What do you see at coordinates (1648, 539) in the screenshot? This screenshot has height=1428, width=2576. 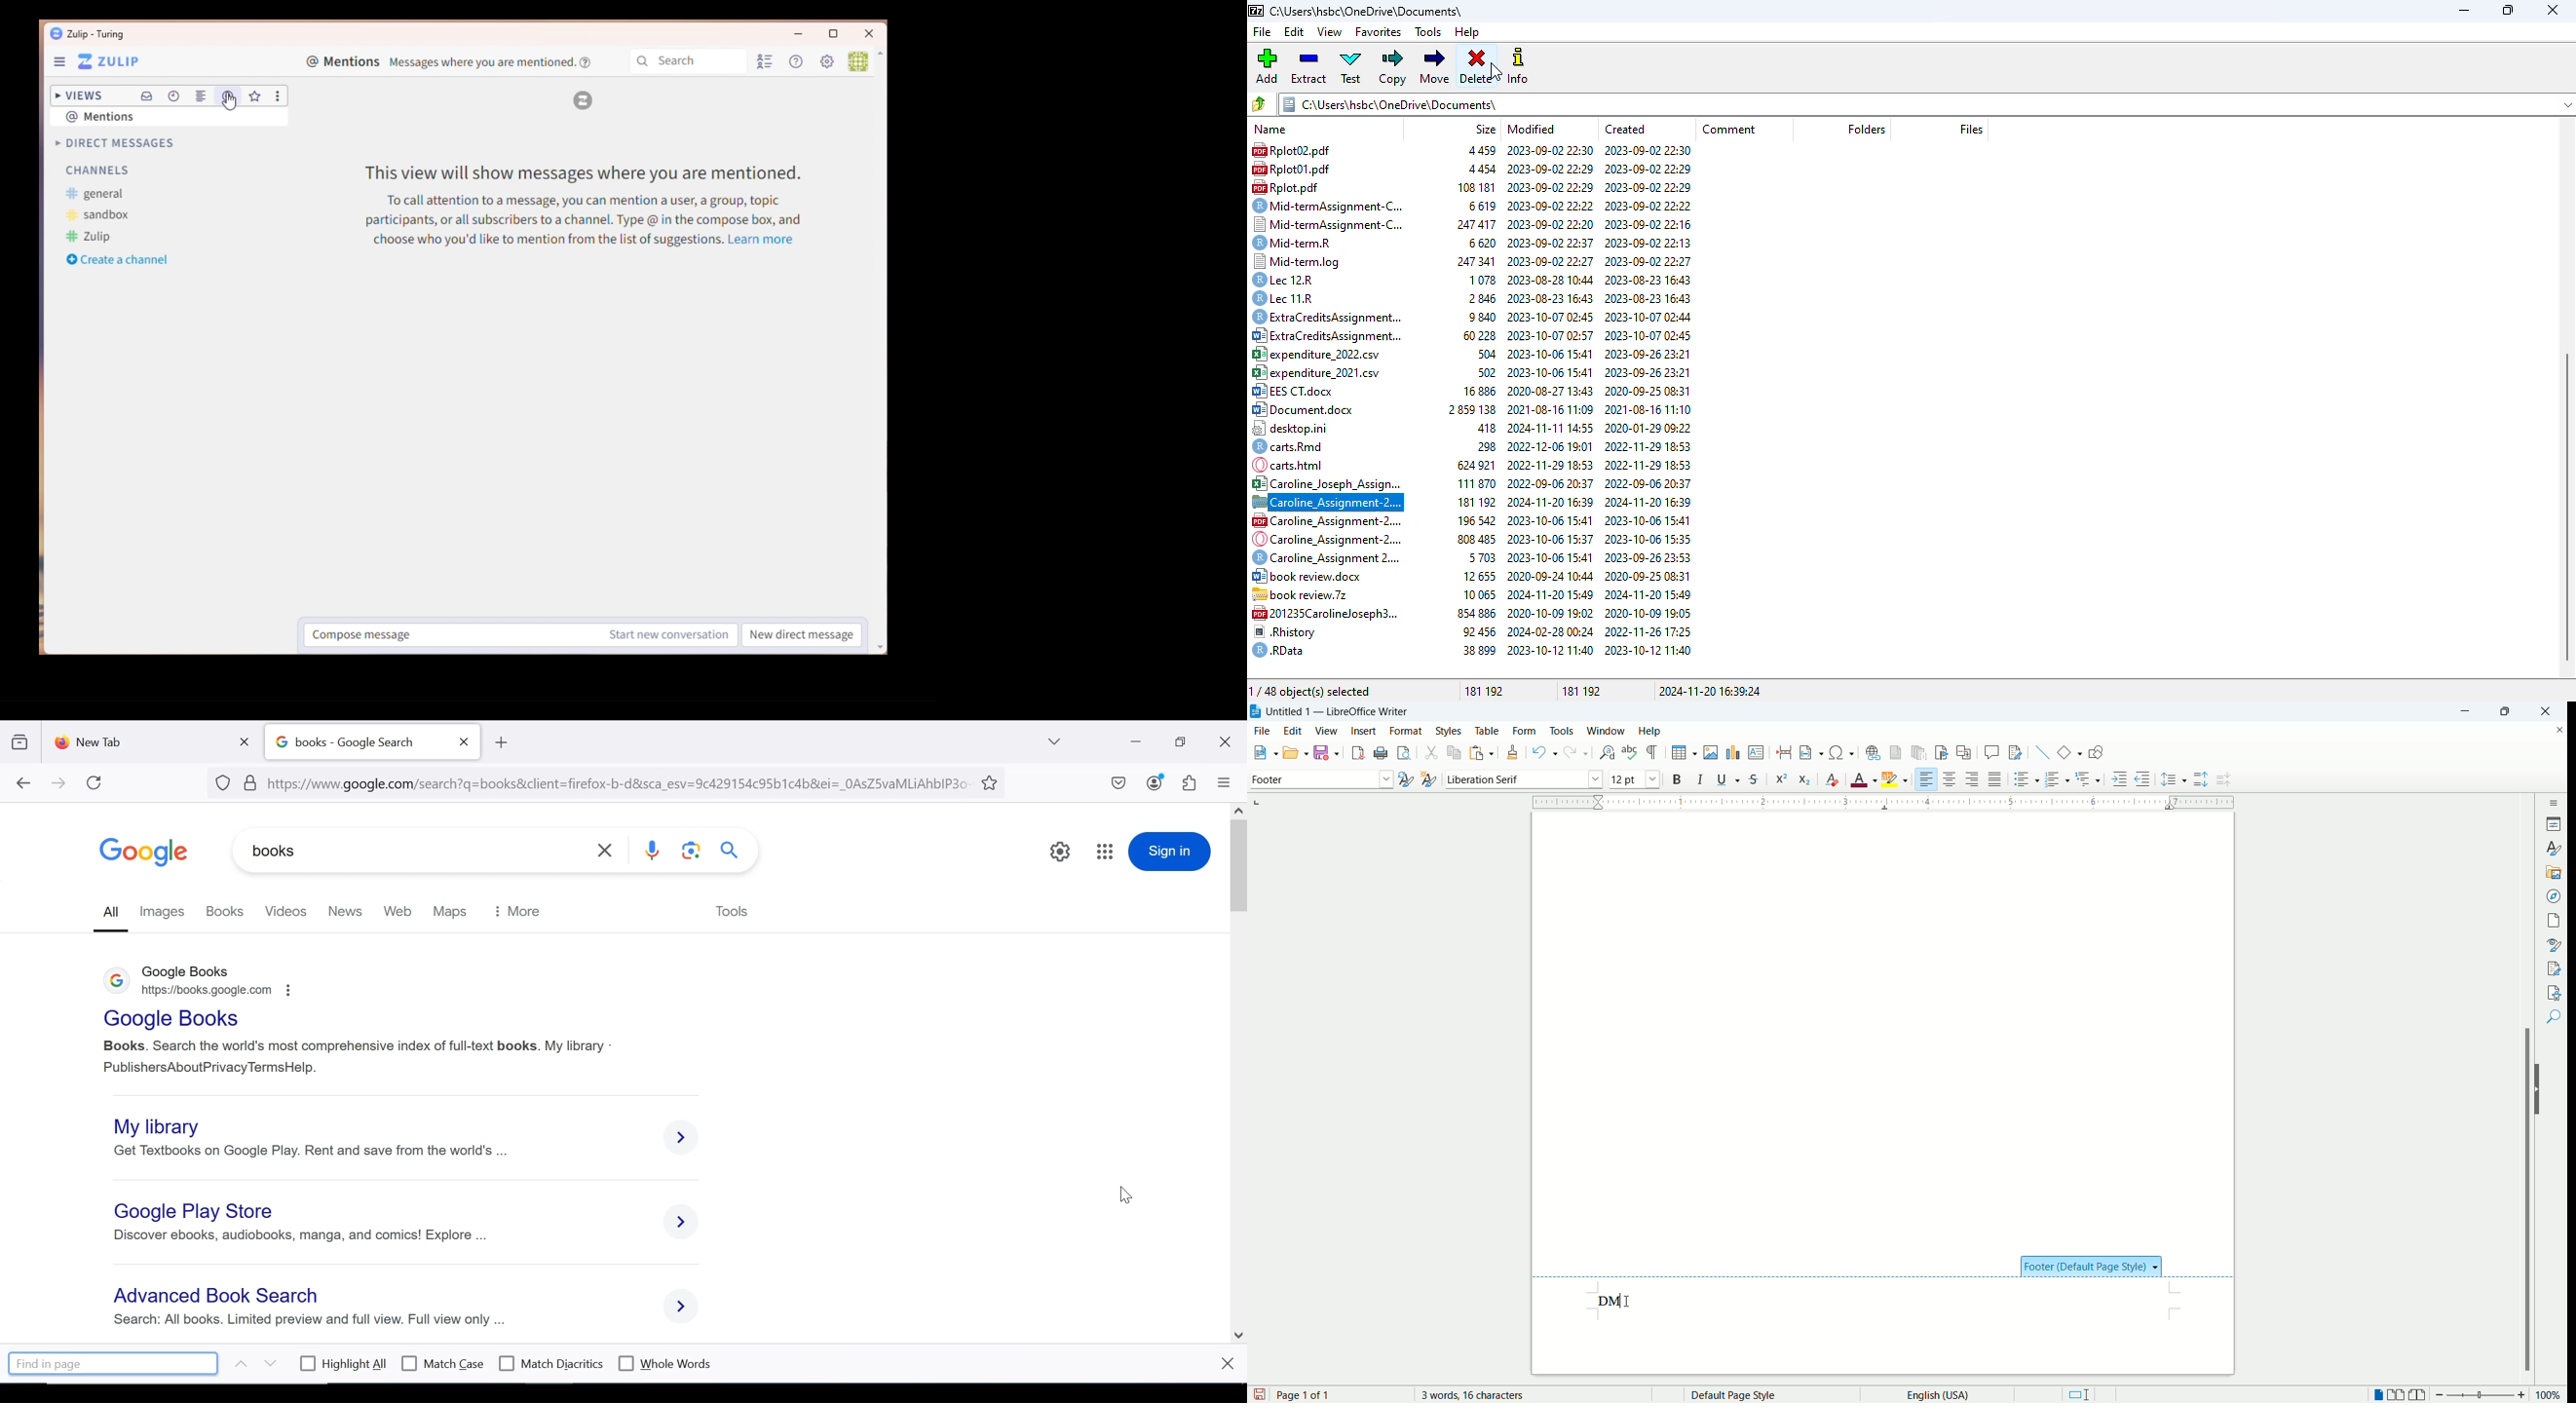 I see `2023-10-06 15:35` at bounding box center [1648, 539].